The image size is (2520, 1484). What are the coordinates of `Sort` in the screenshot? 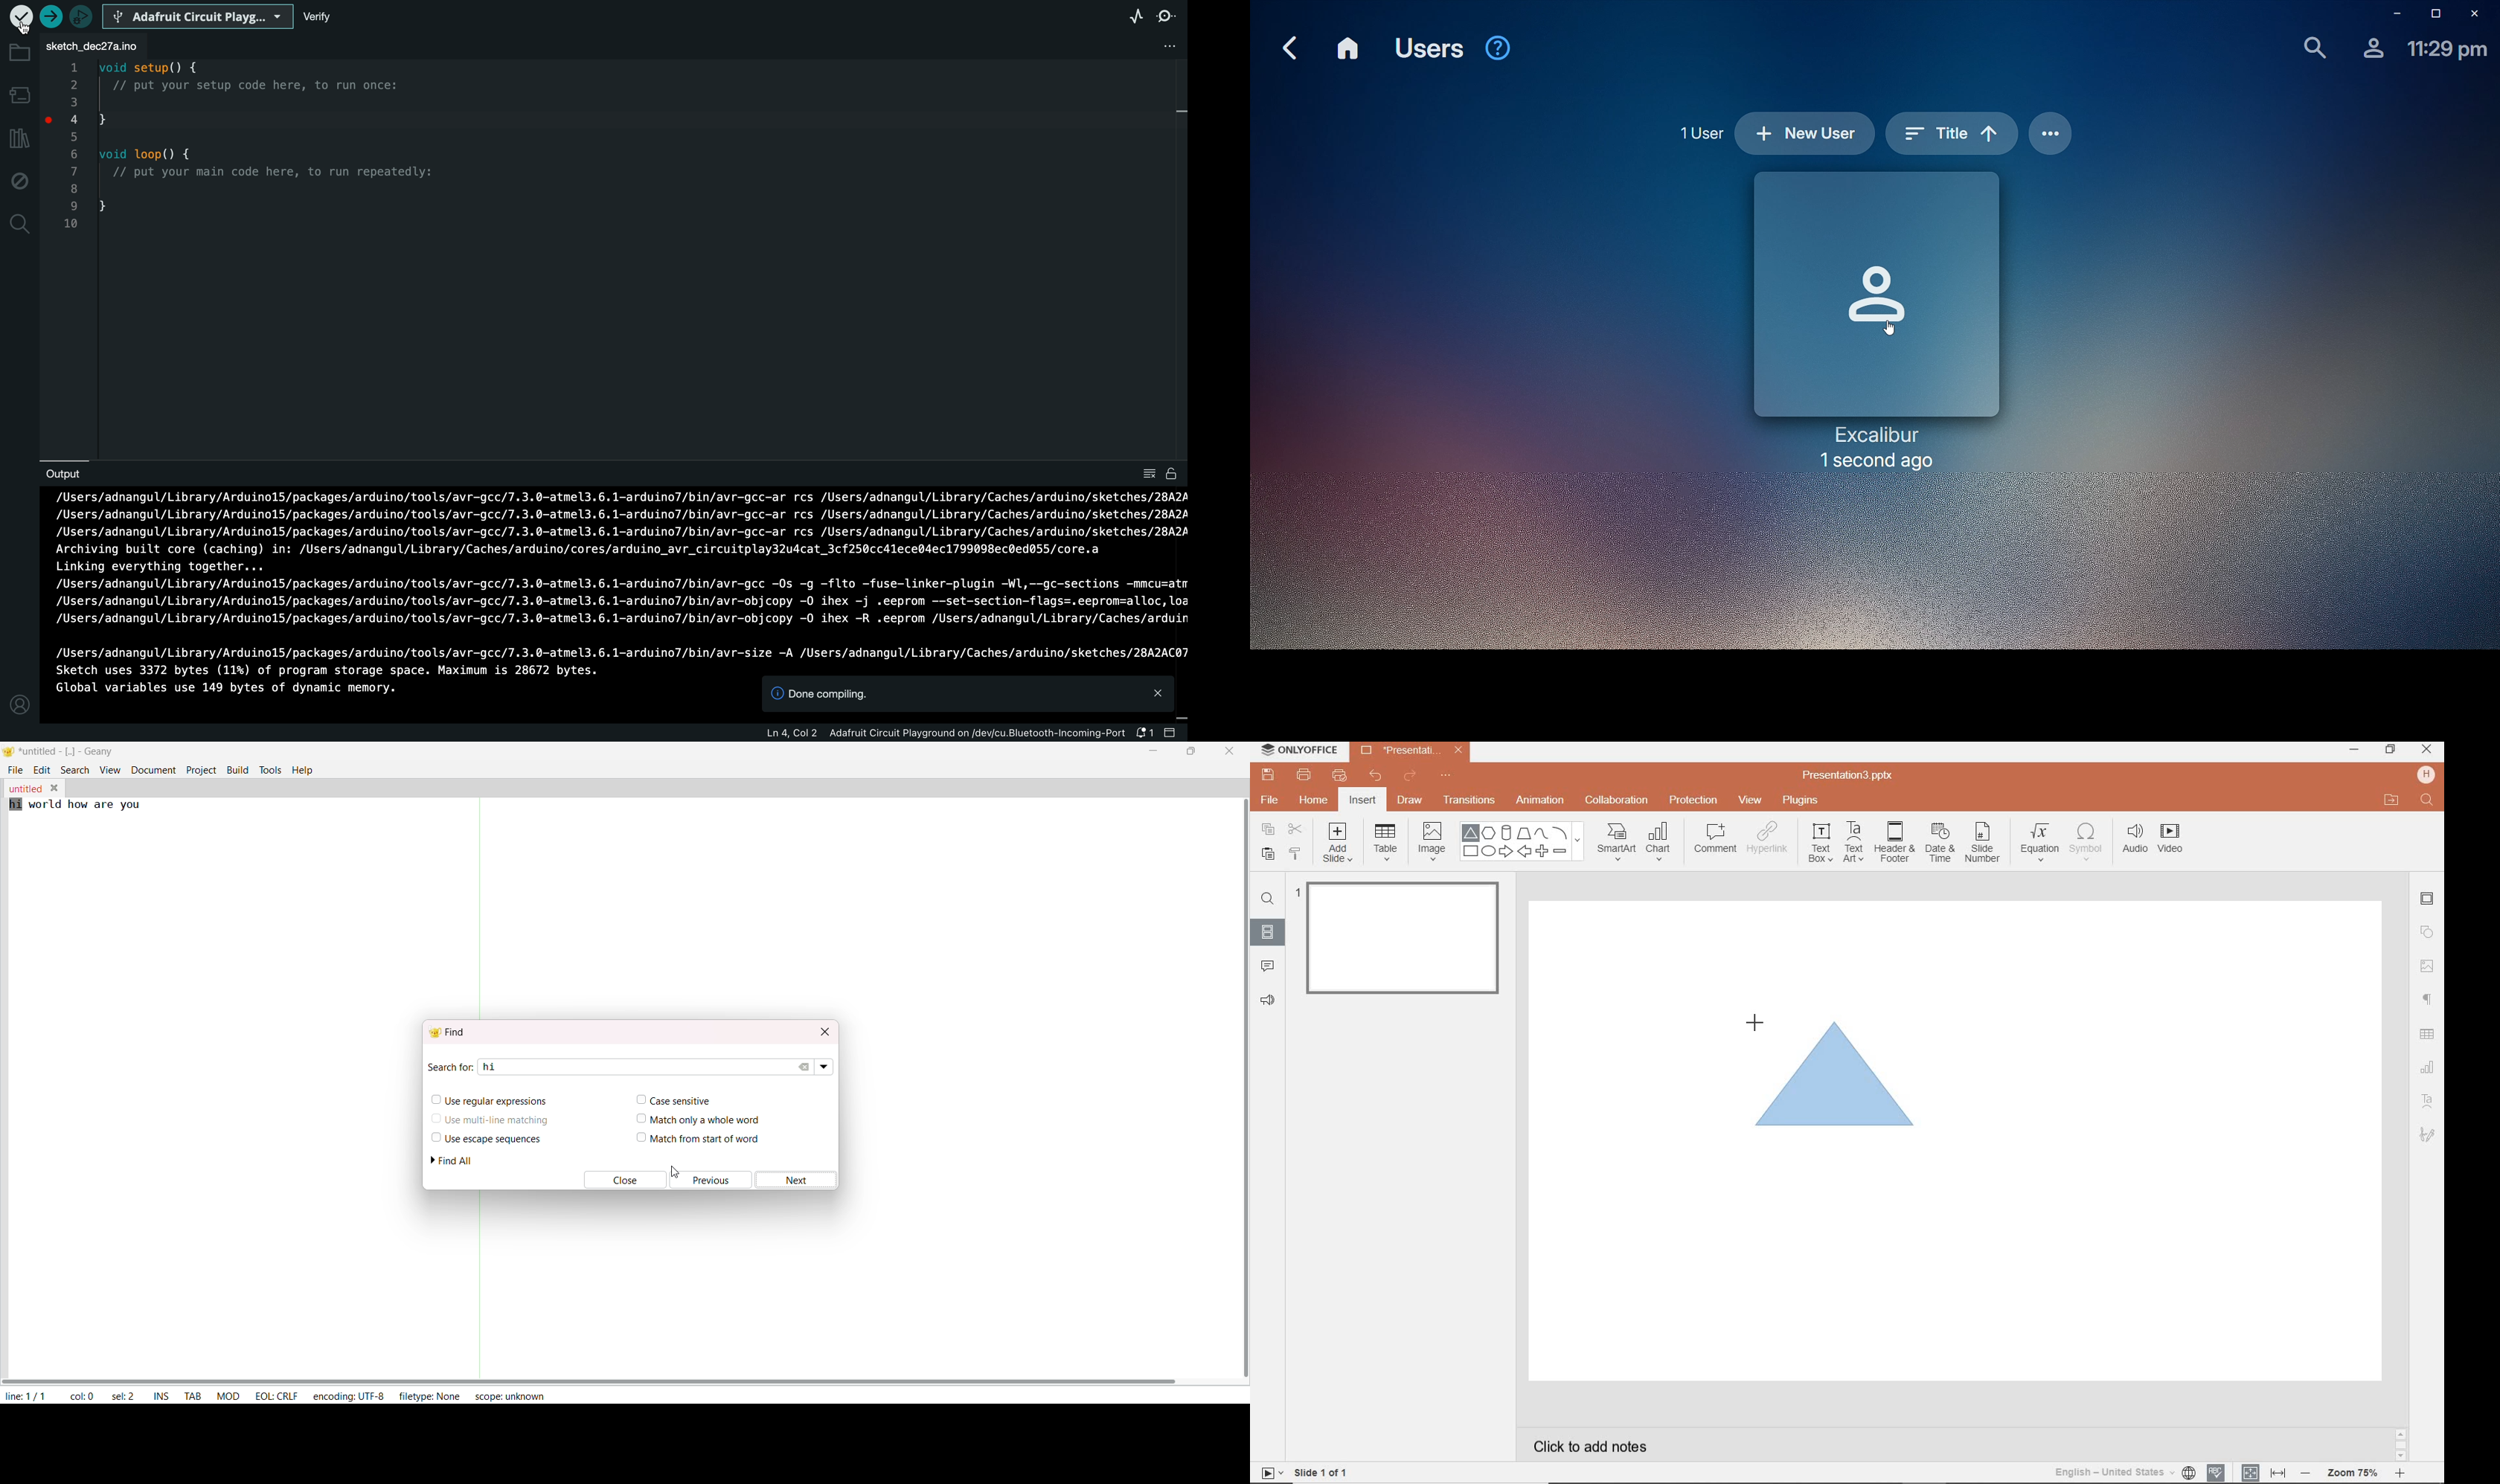 It's located at (1952, 134).